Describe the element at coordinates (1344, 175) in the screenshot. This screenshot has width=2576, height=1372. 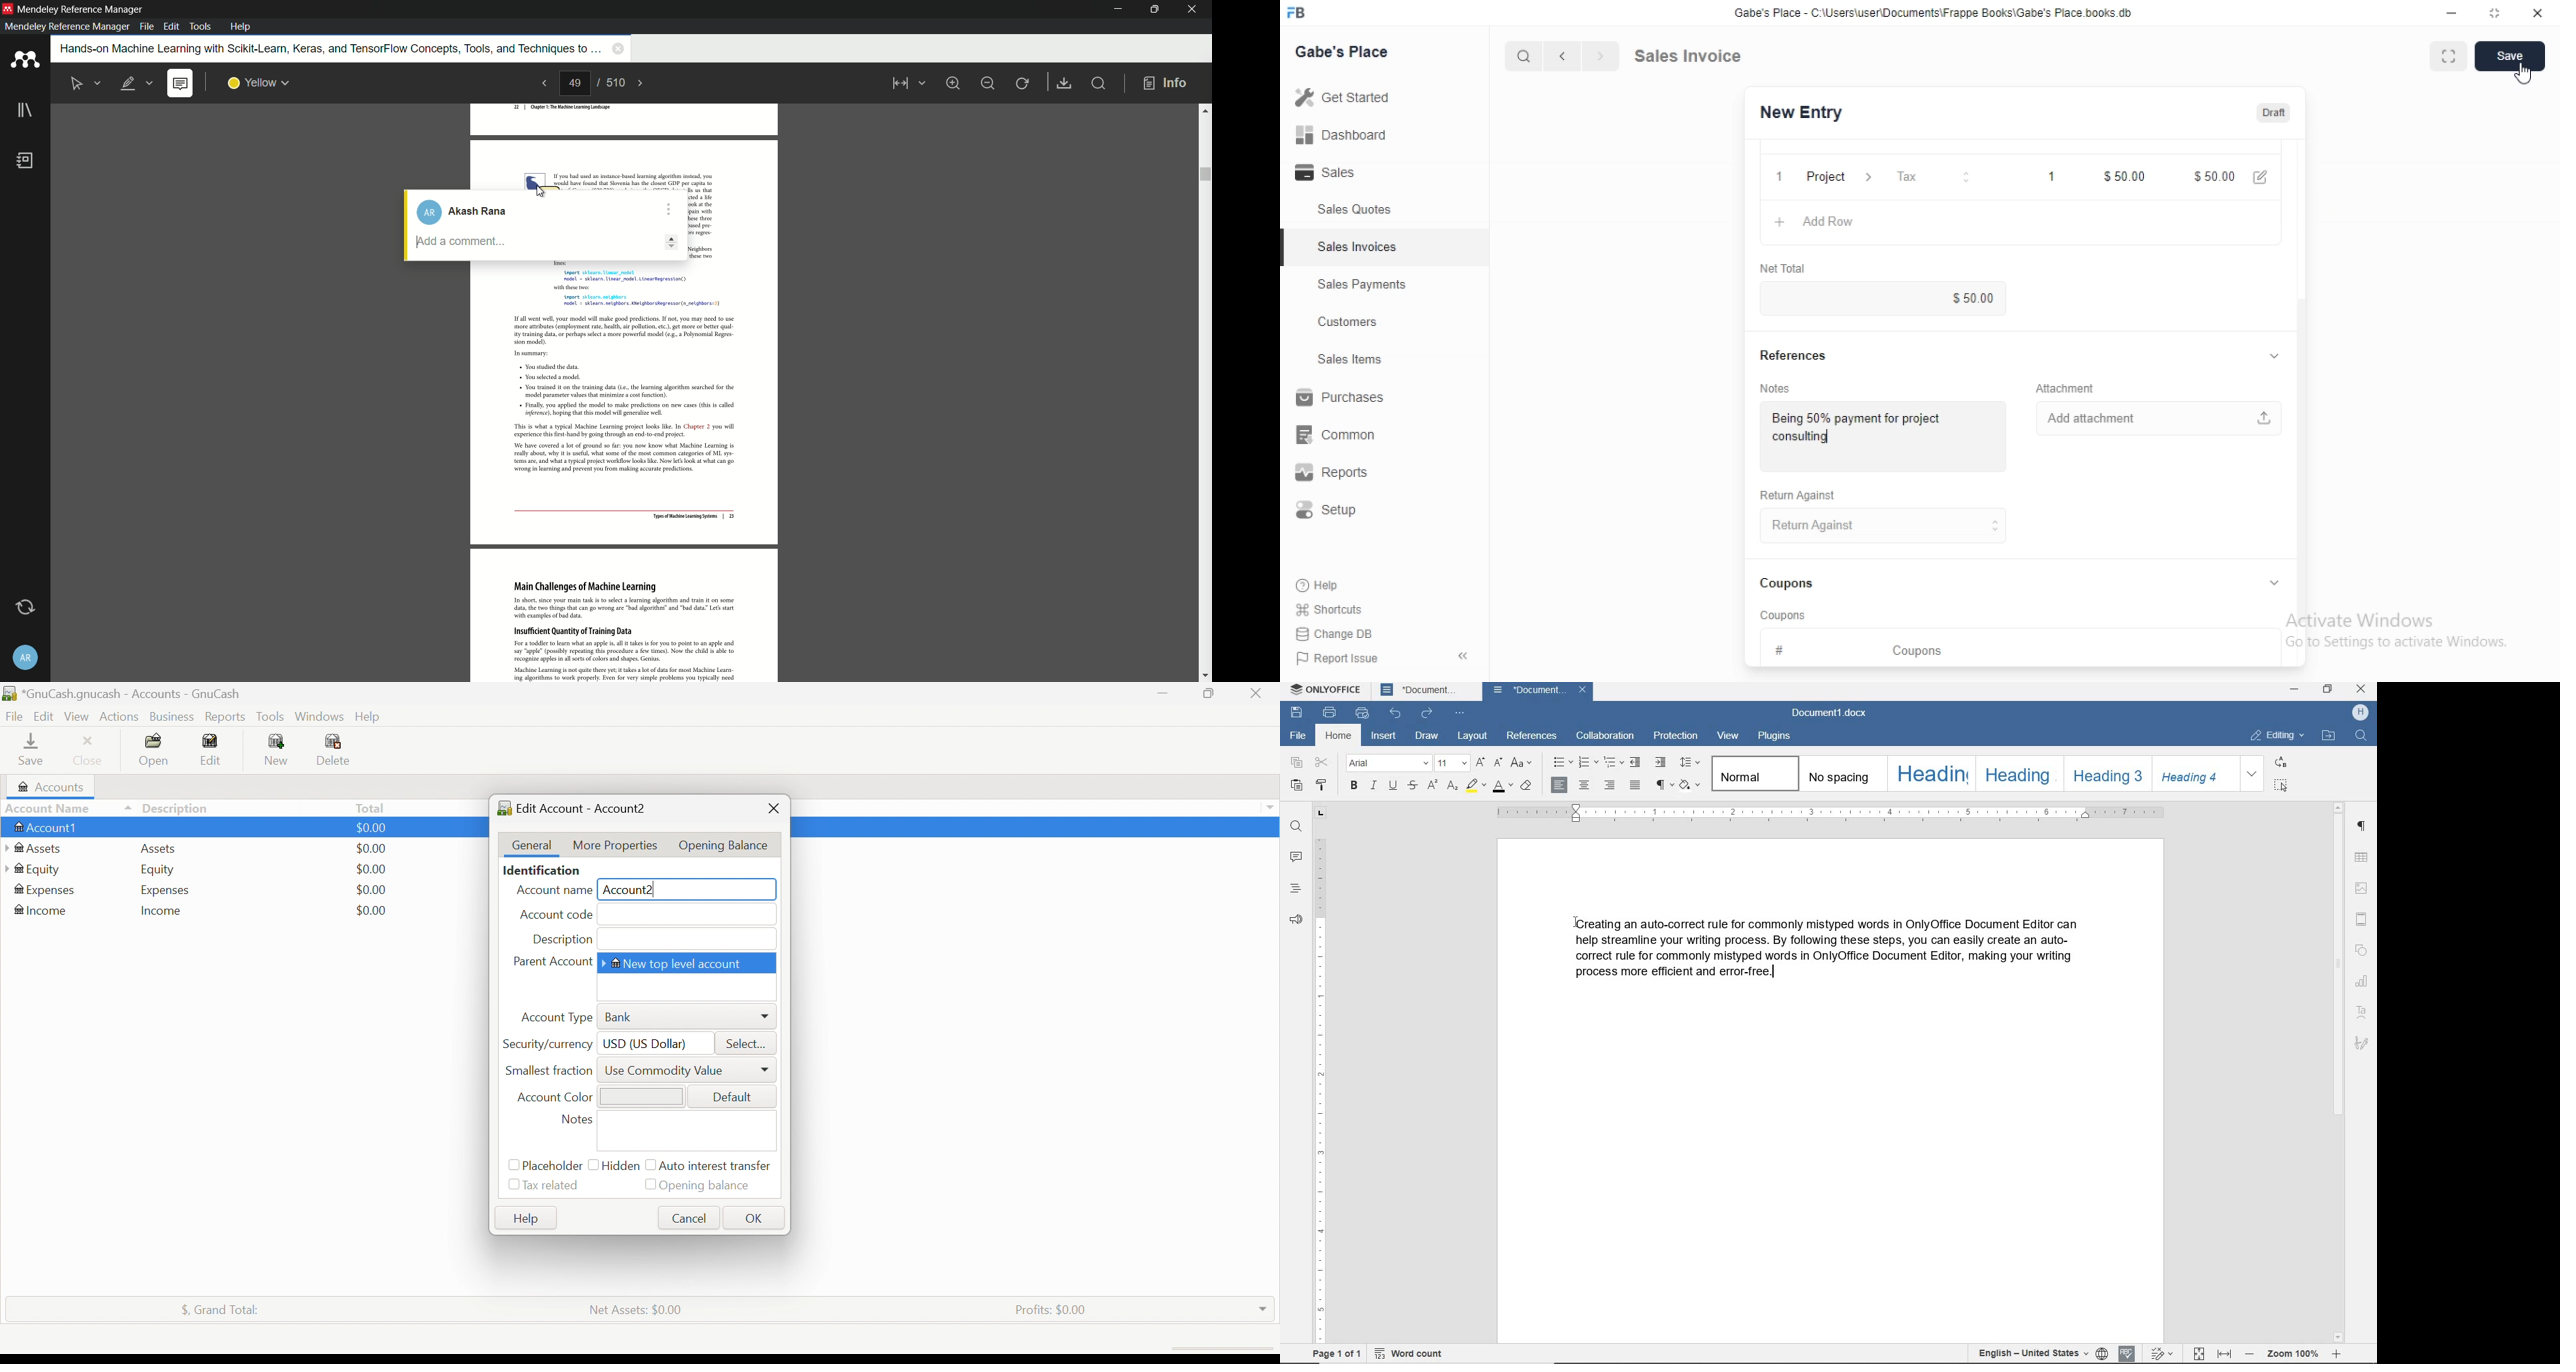
I see `- Sales` at that location.